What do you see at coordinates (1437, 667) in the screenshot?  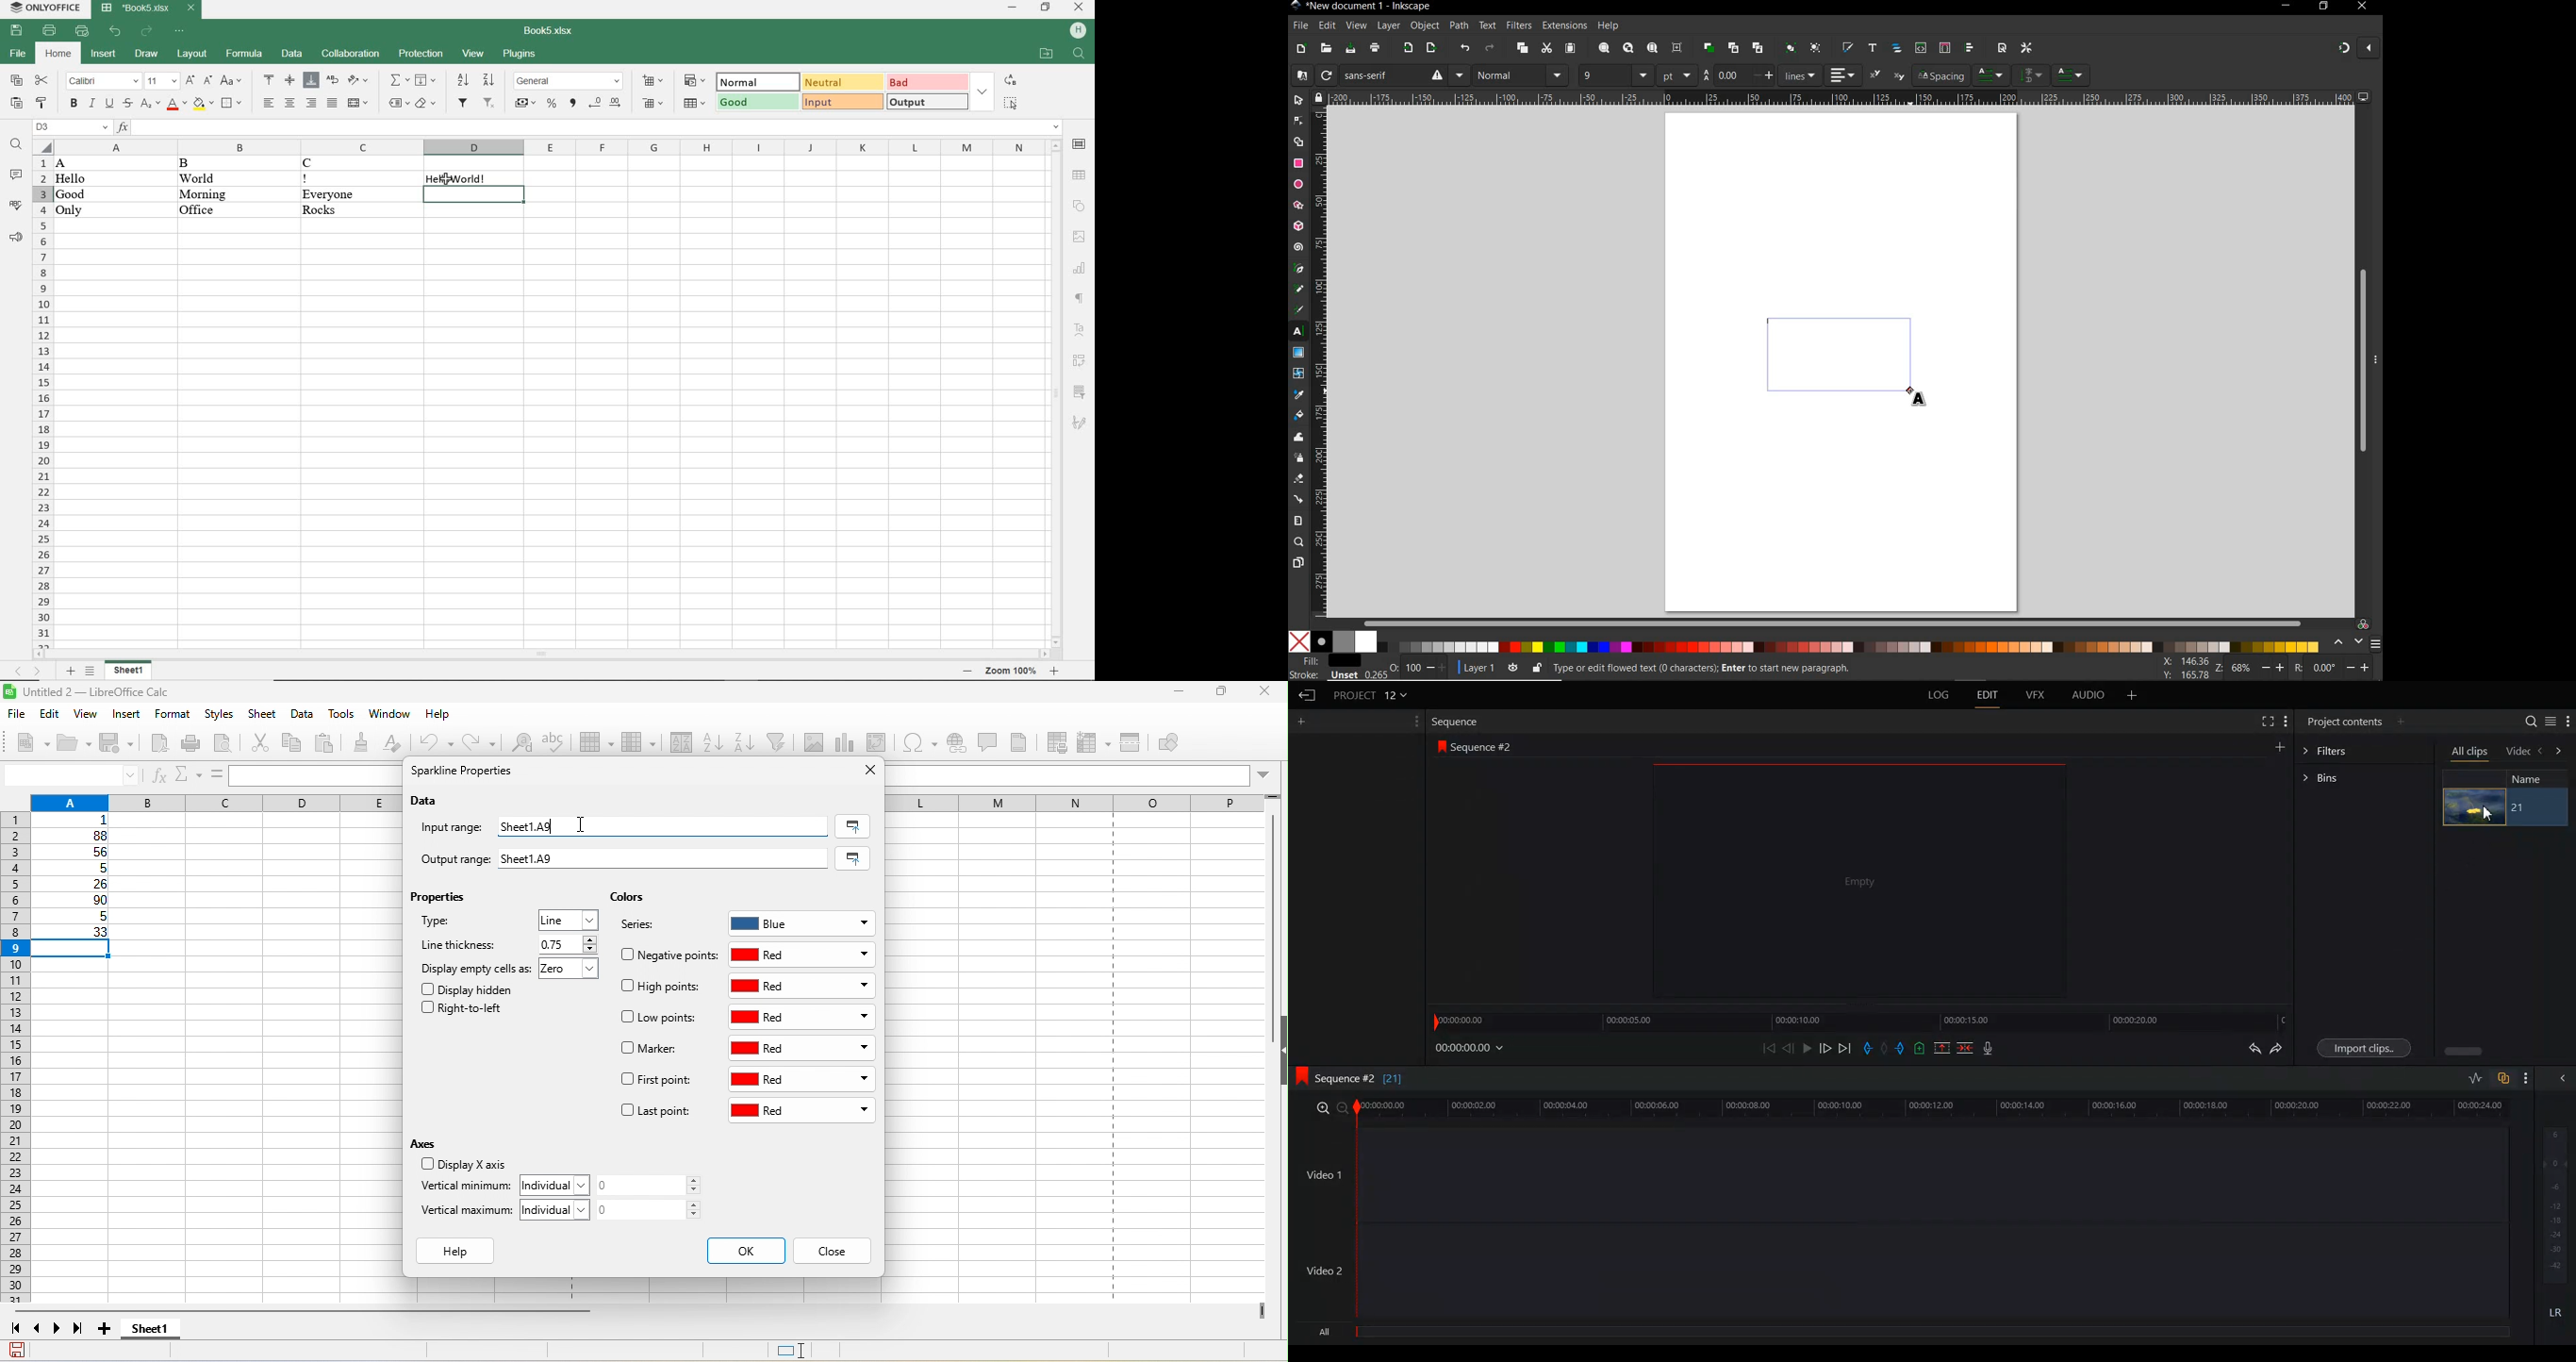 I see `increase/decrease` at bounding box center [1437, 667].